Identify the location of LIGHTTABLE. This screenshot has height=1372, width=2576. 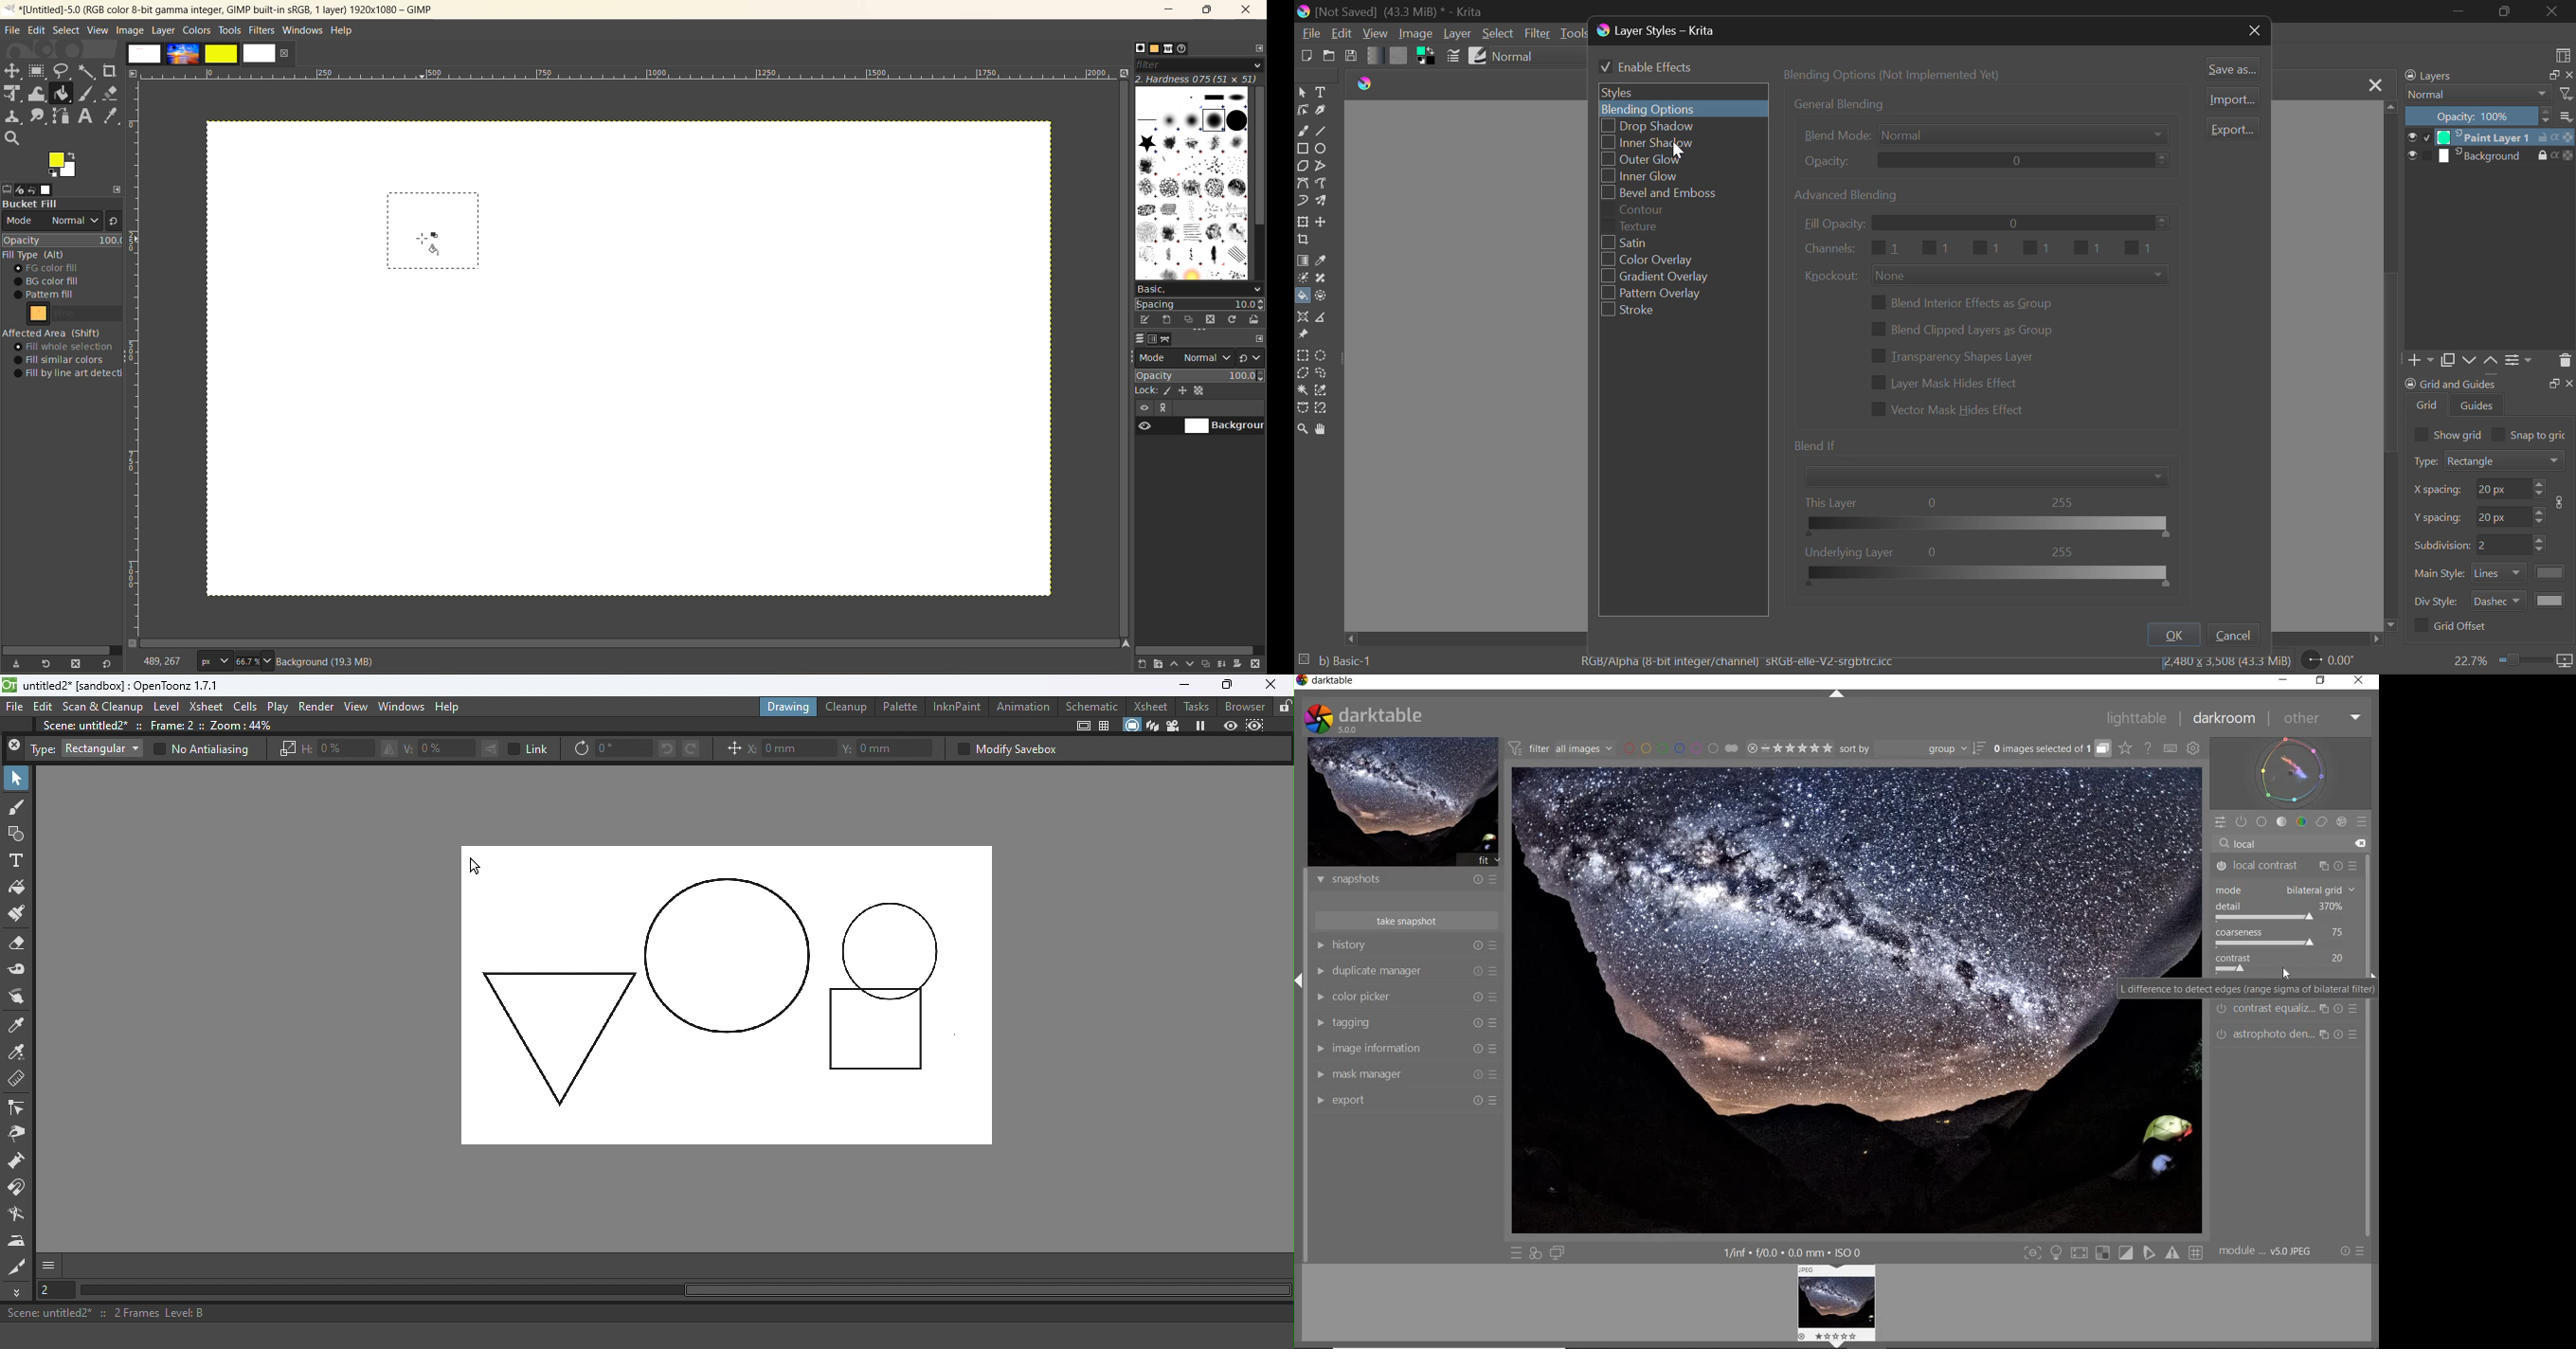
(2140, 718).